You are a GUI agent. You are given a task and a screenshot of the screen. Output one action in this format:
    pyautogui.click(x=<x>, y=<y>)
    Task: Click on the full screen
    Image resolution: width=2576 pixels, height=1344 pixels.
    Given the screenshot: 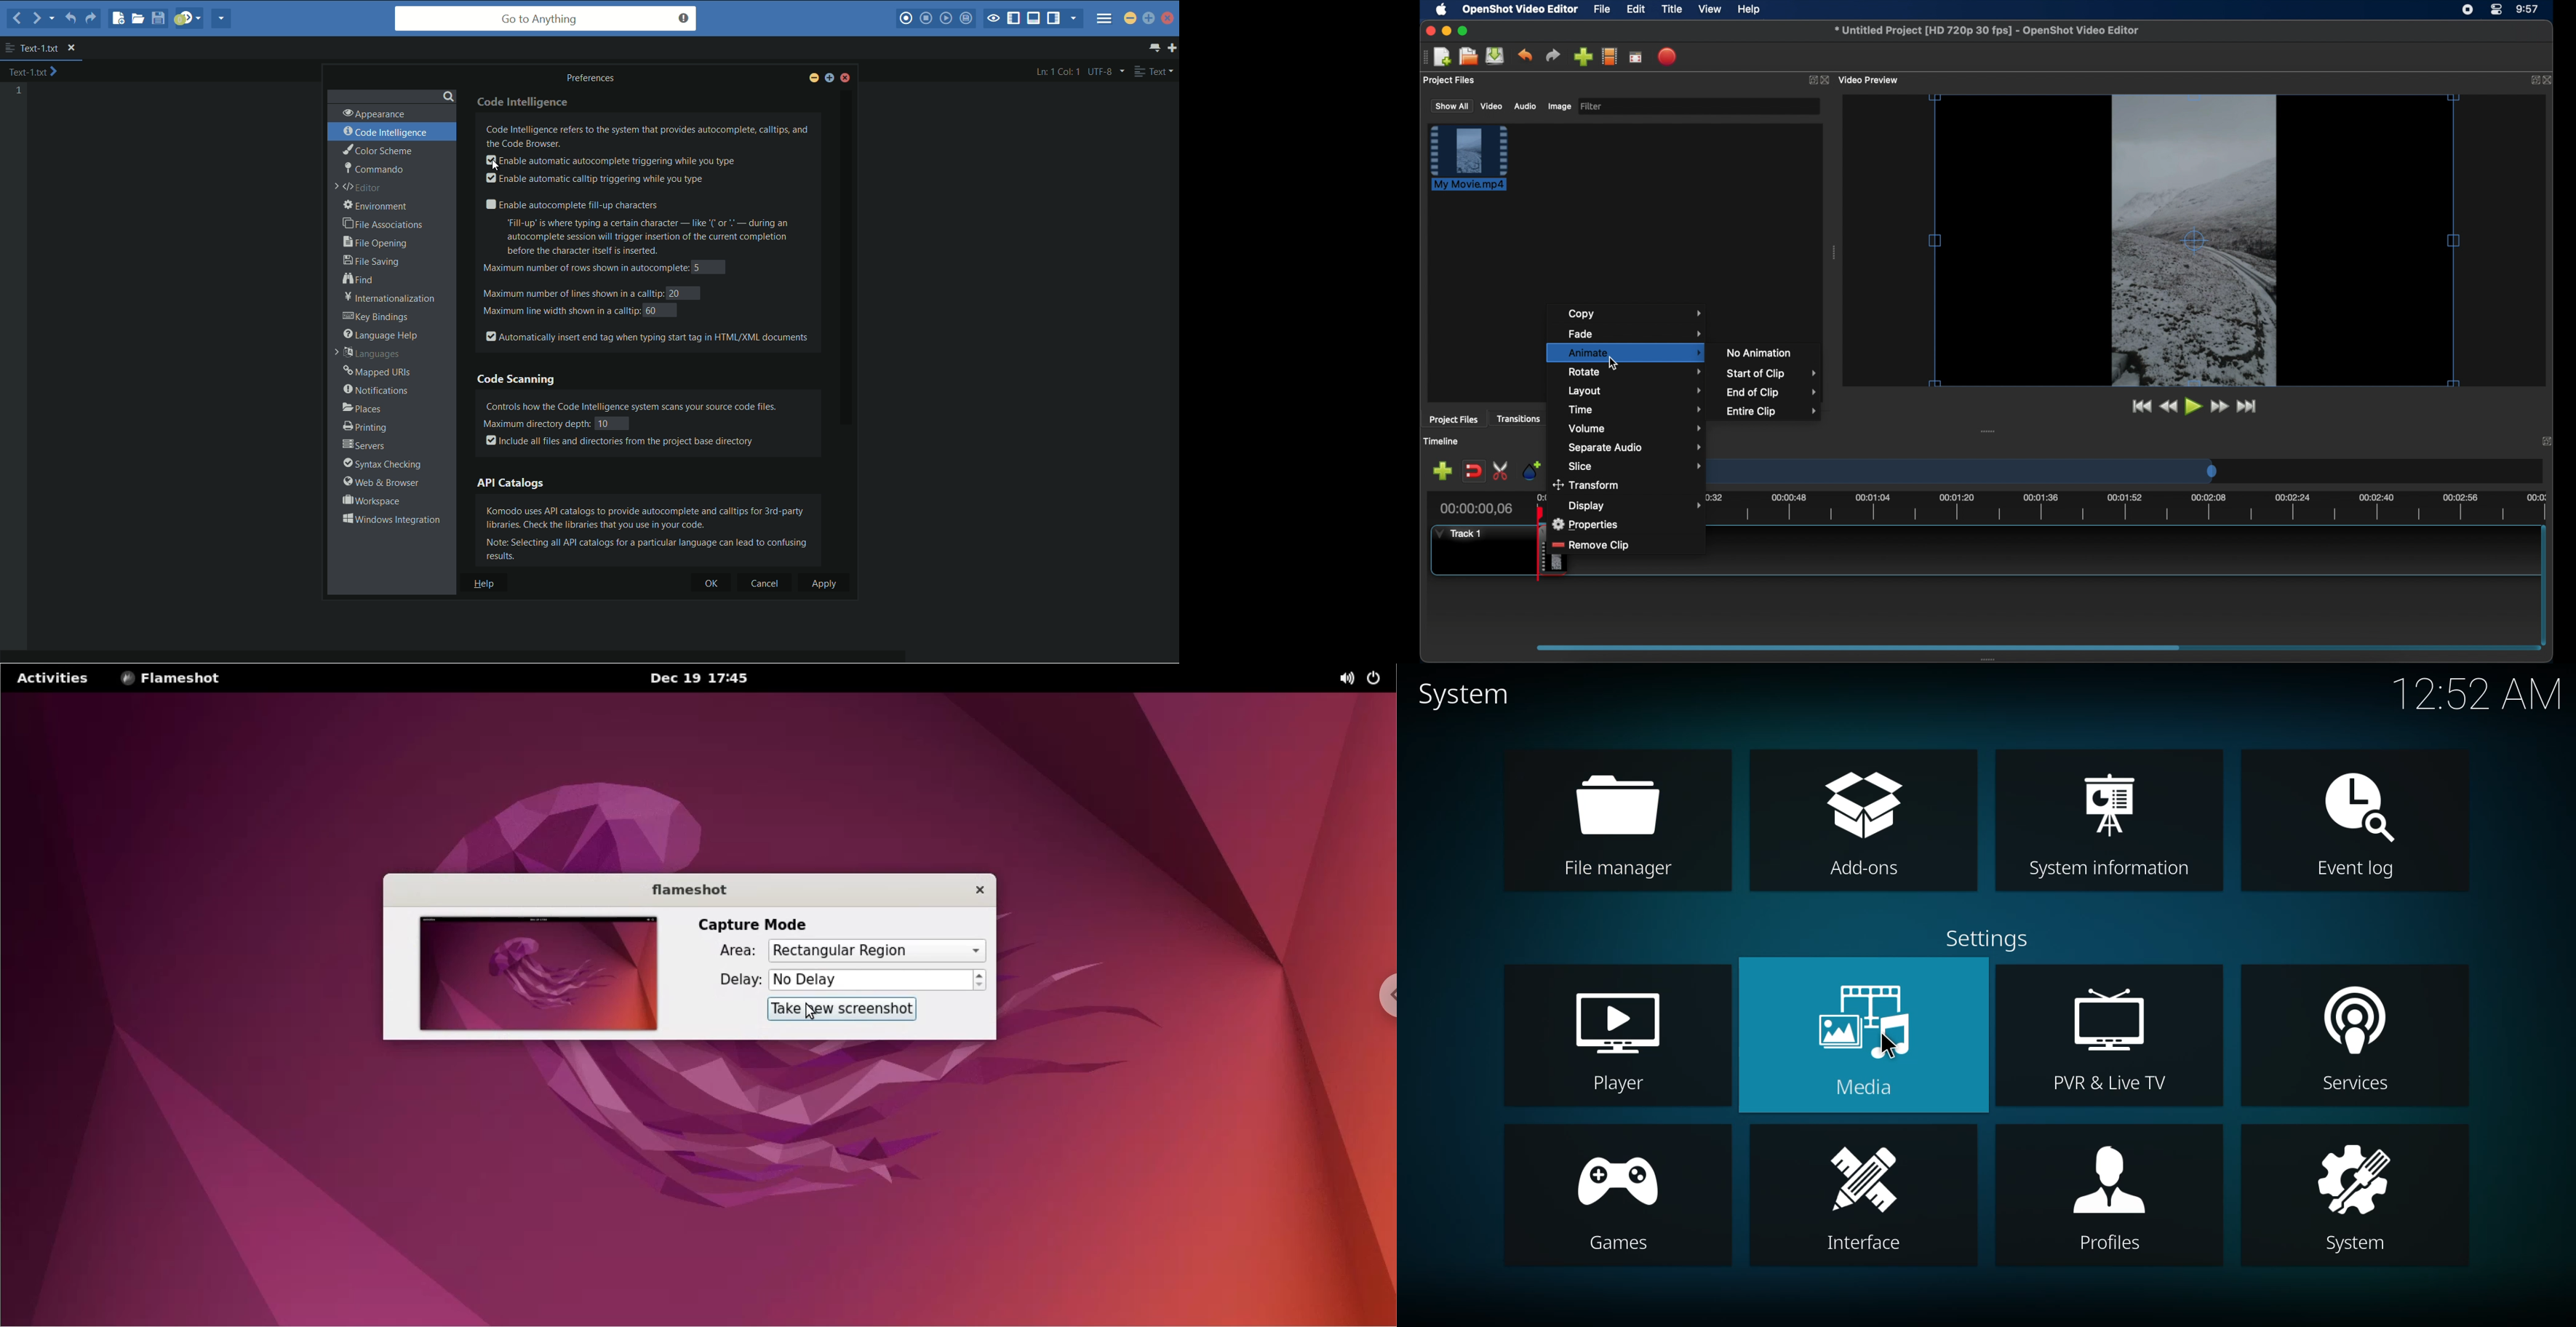 What is the action you would take?
    pyautogui.click(x=1636, y=57)
    